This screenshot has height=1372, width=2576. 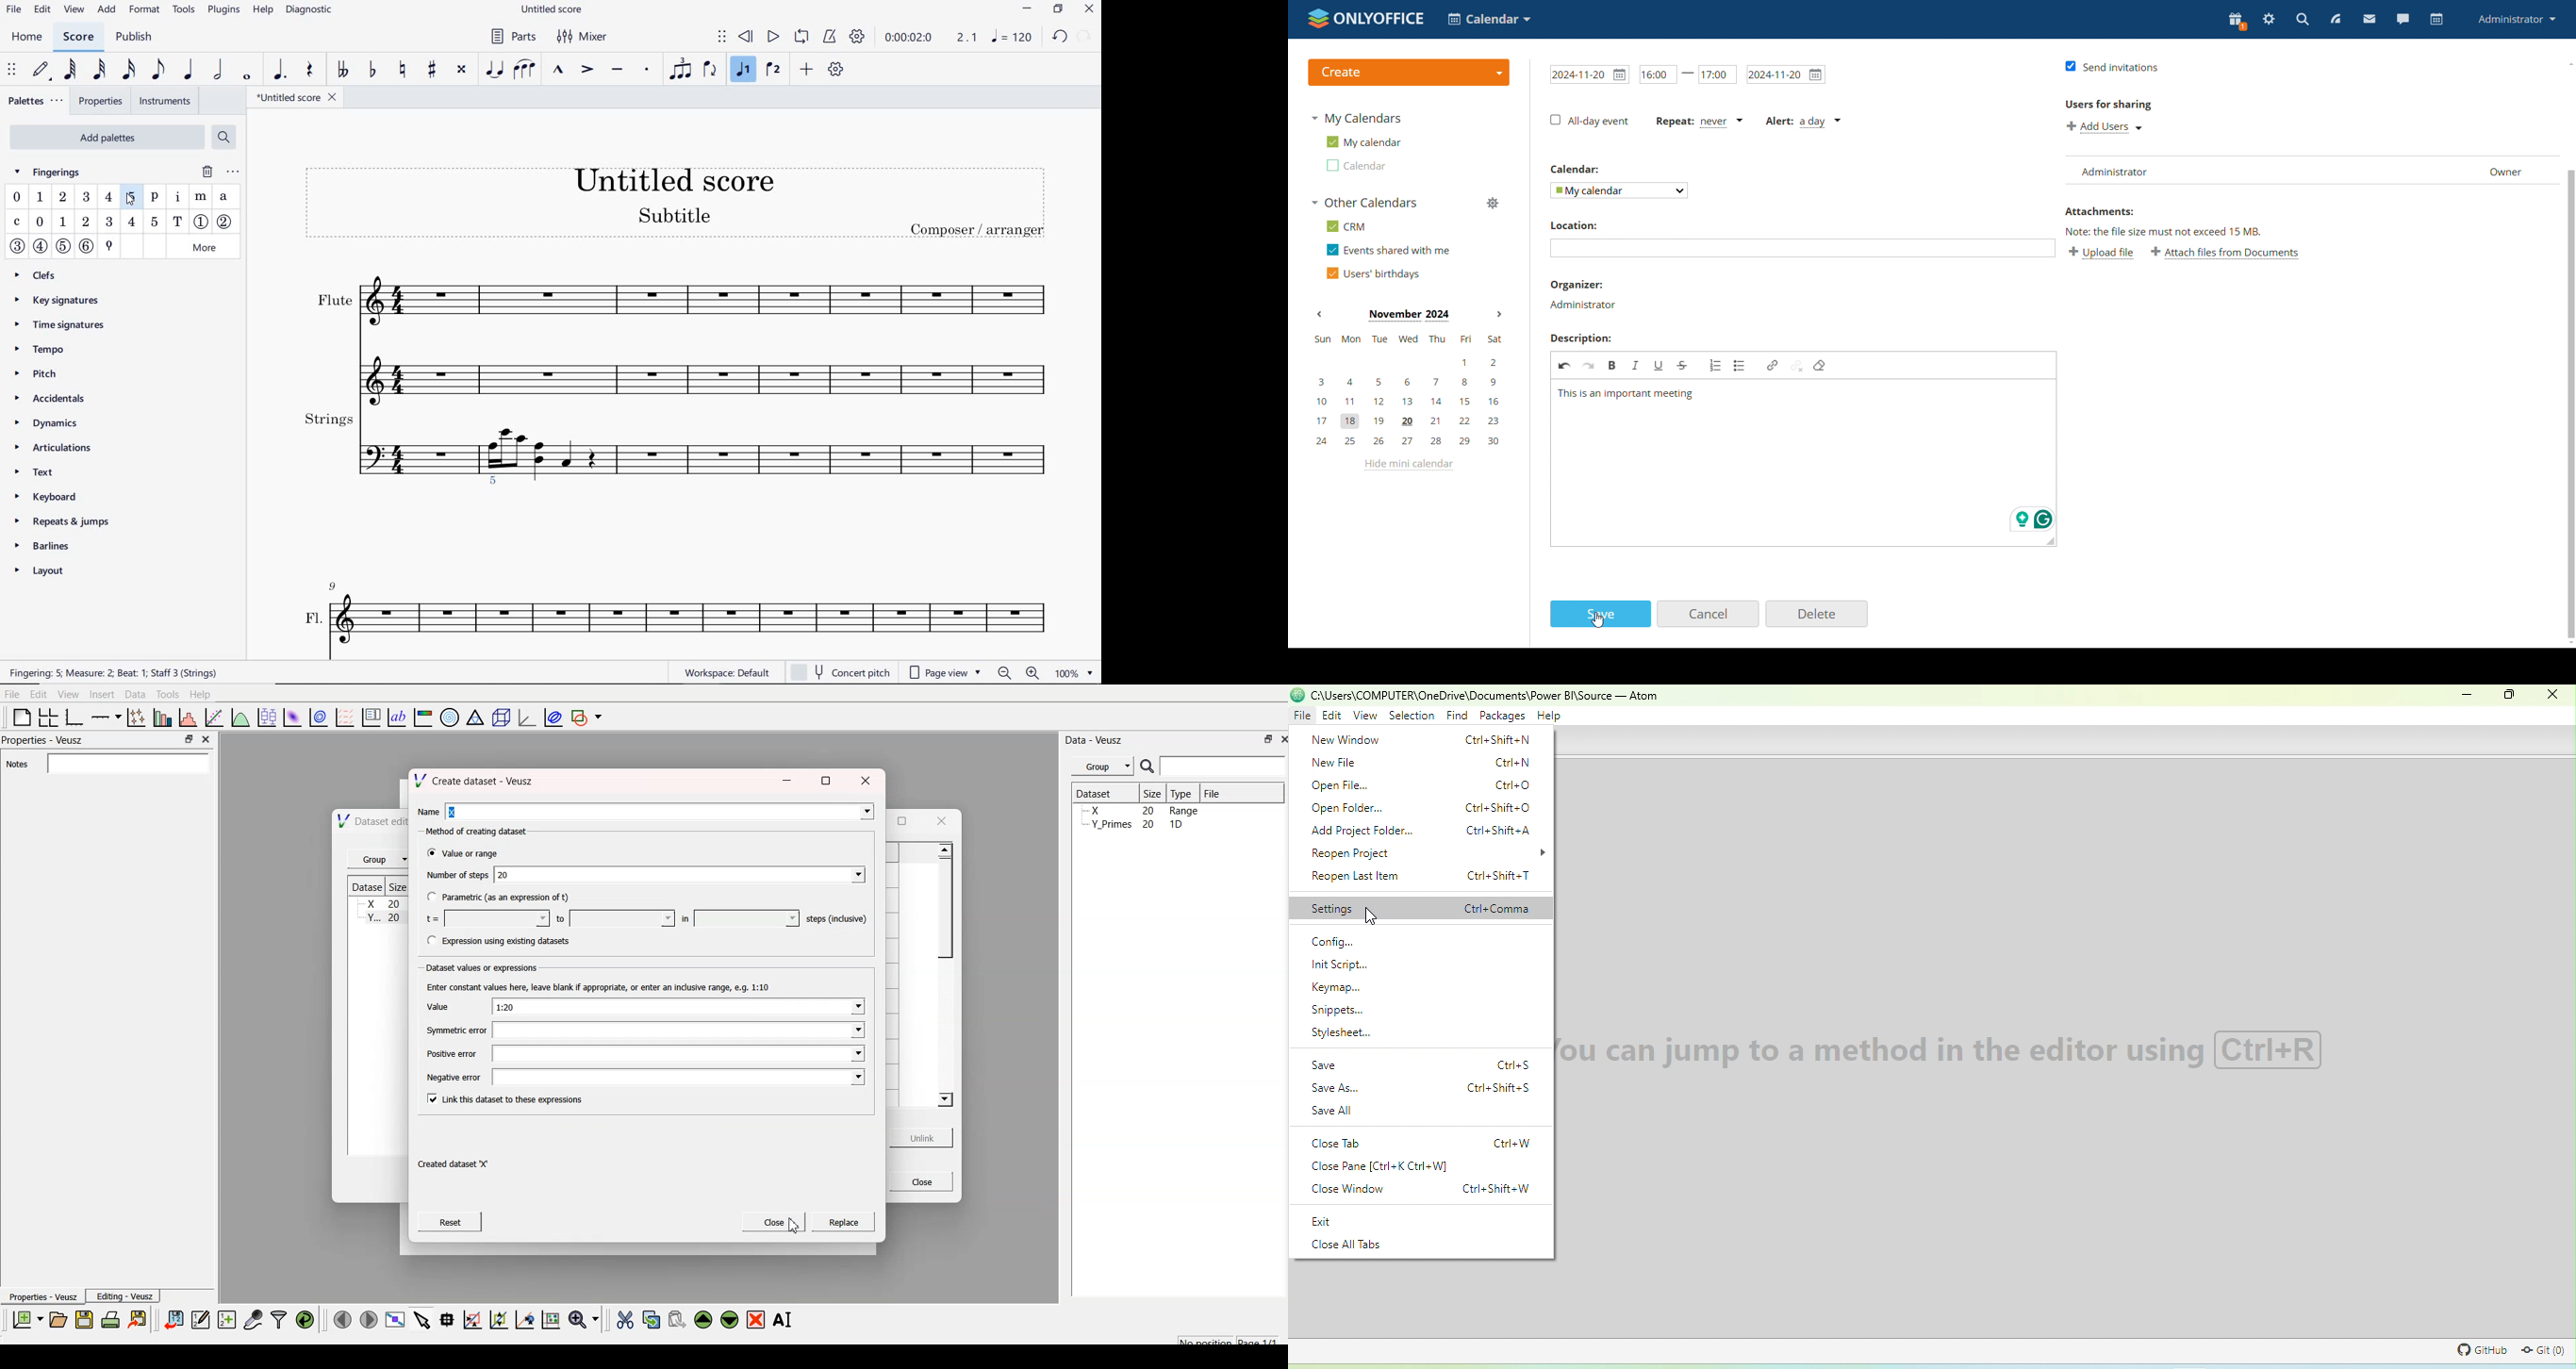 I want to click on packages menu, so click(x=1502, y=716).